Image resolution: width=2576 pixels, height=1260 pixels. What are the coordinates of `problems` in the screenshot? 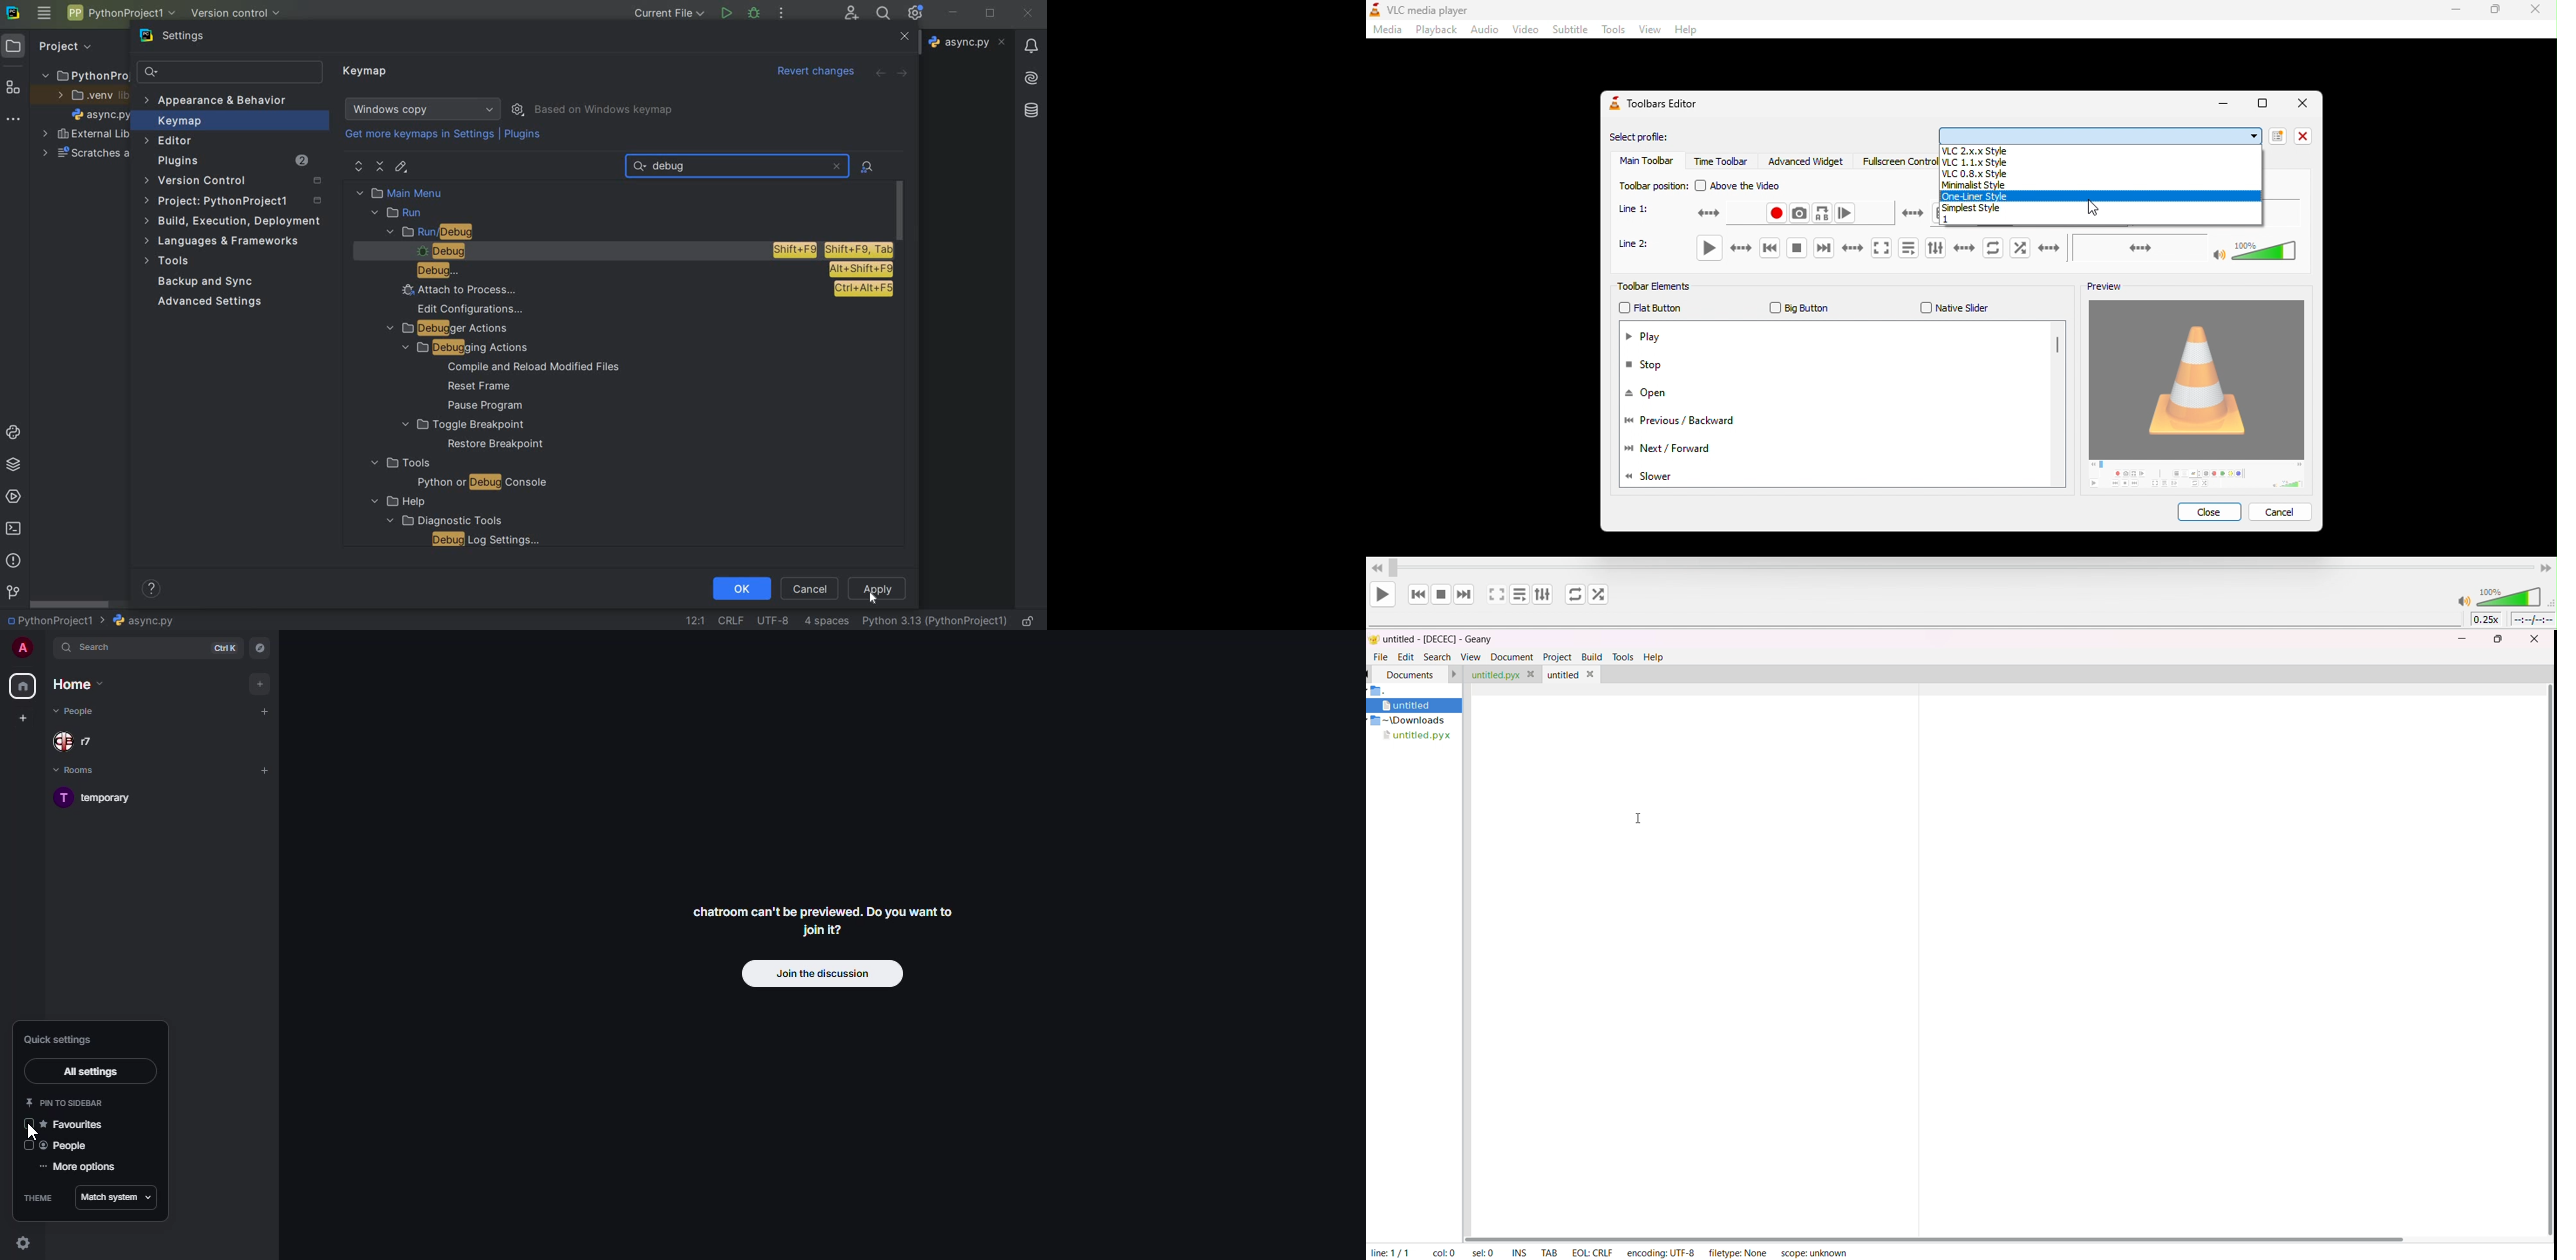 It's located at (12, 559).